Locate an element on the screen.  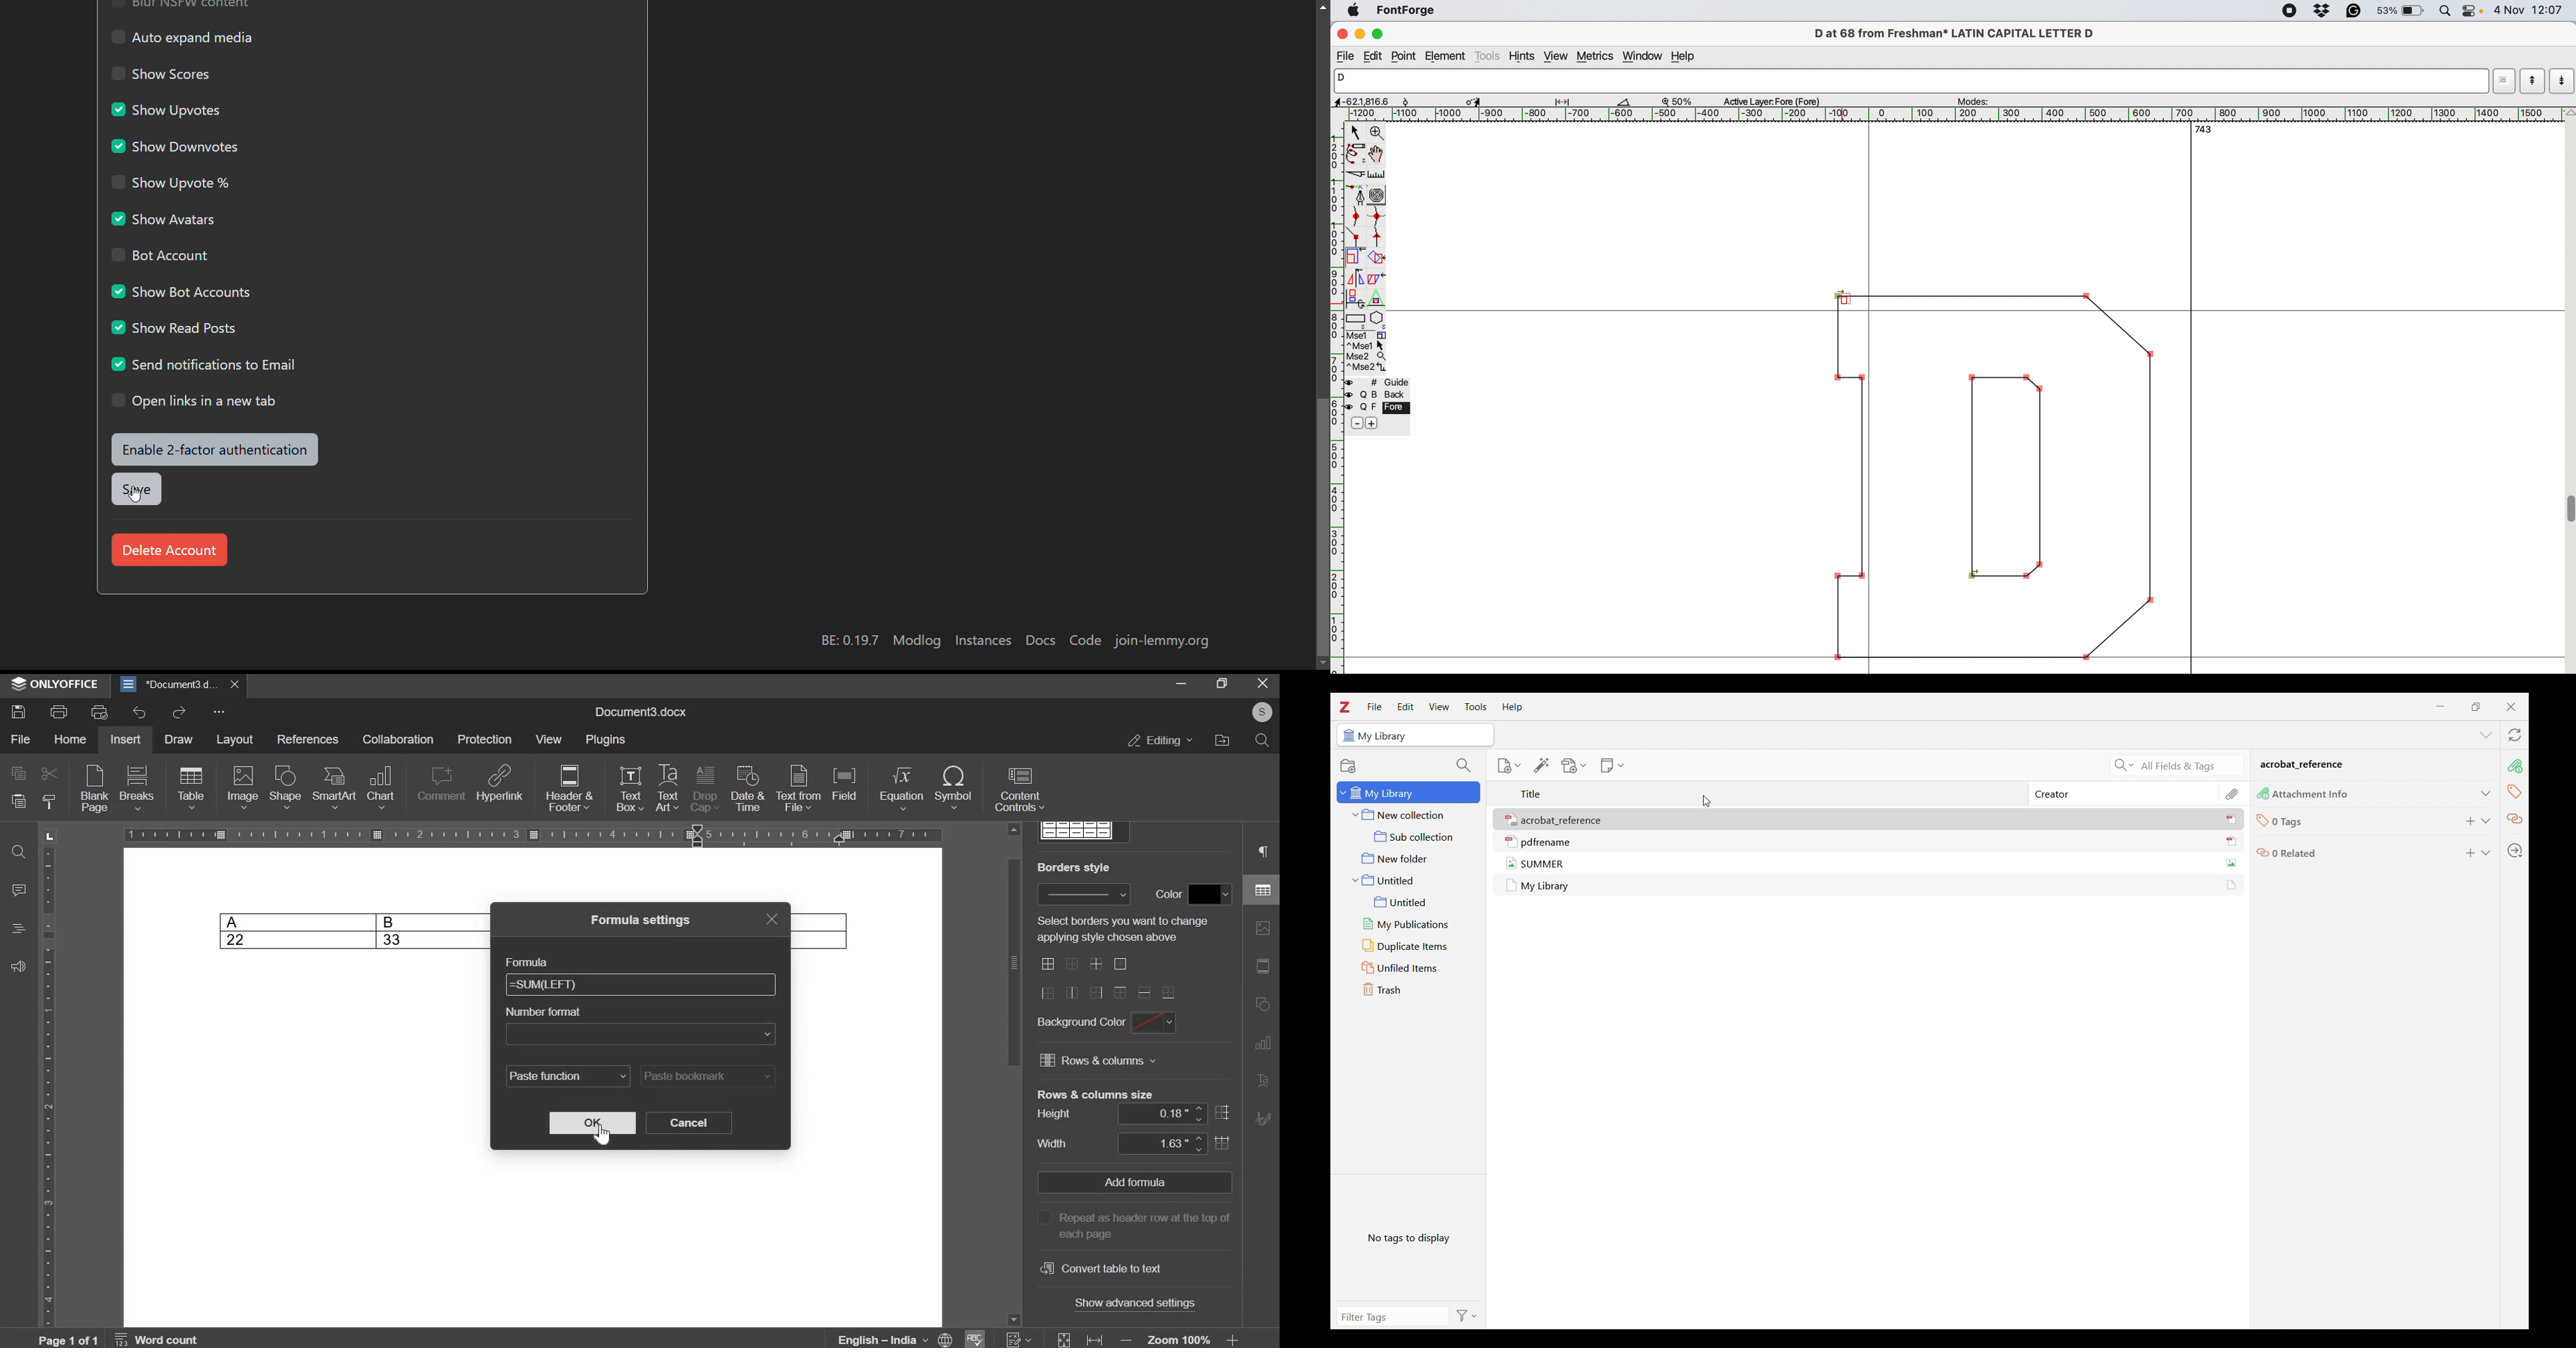
cut is located at coordinates (49, 774).